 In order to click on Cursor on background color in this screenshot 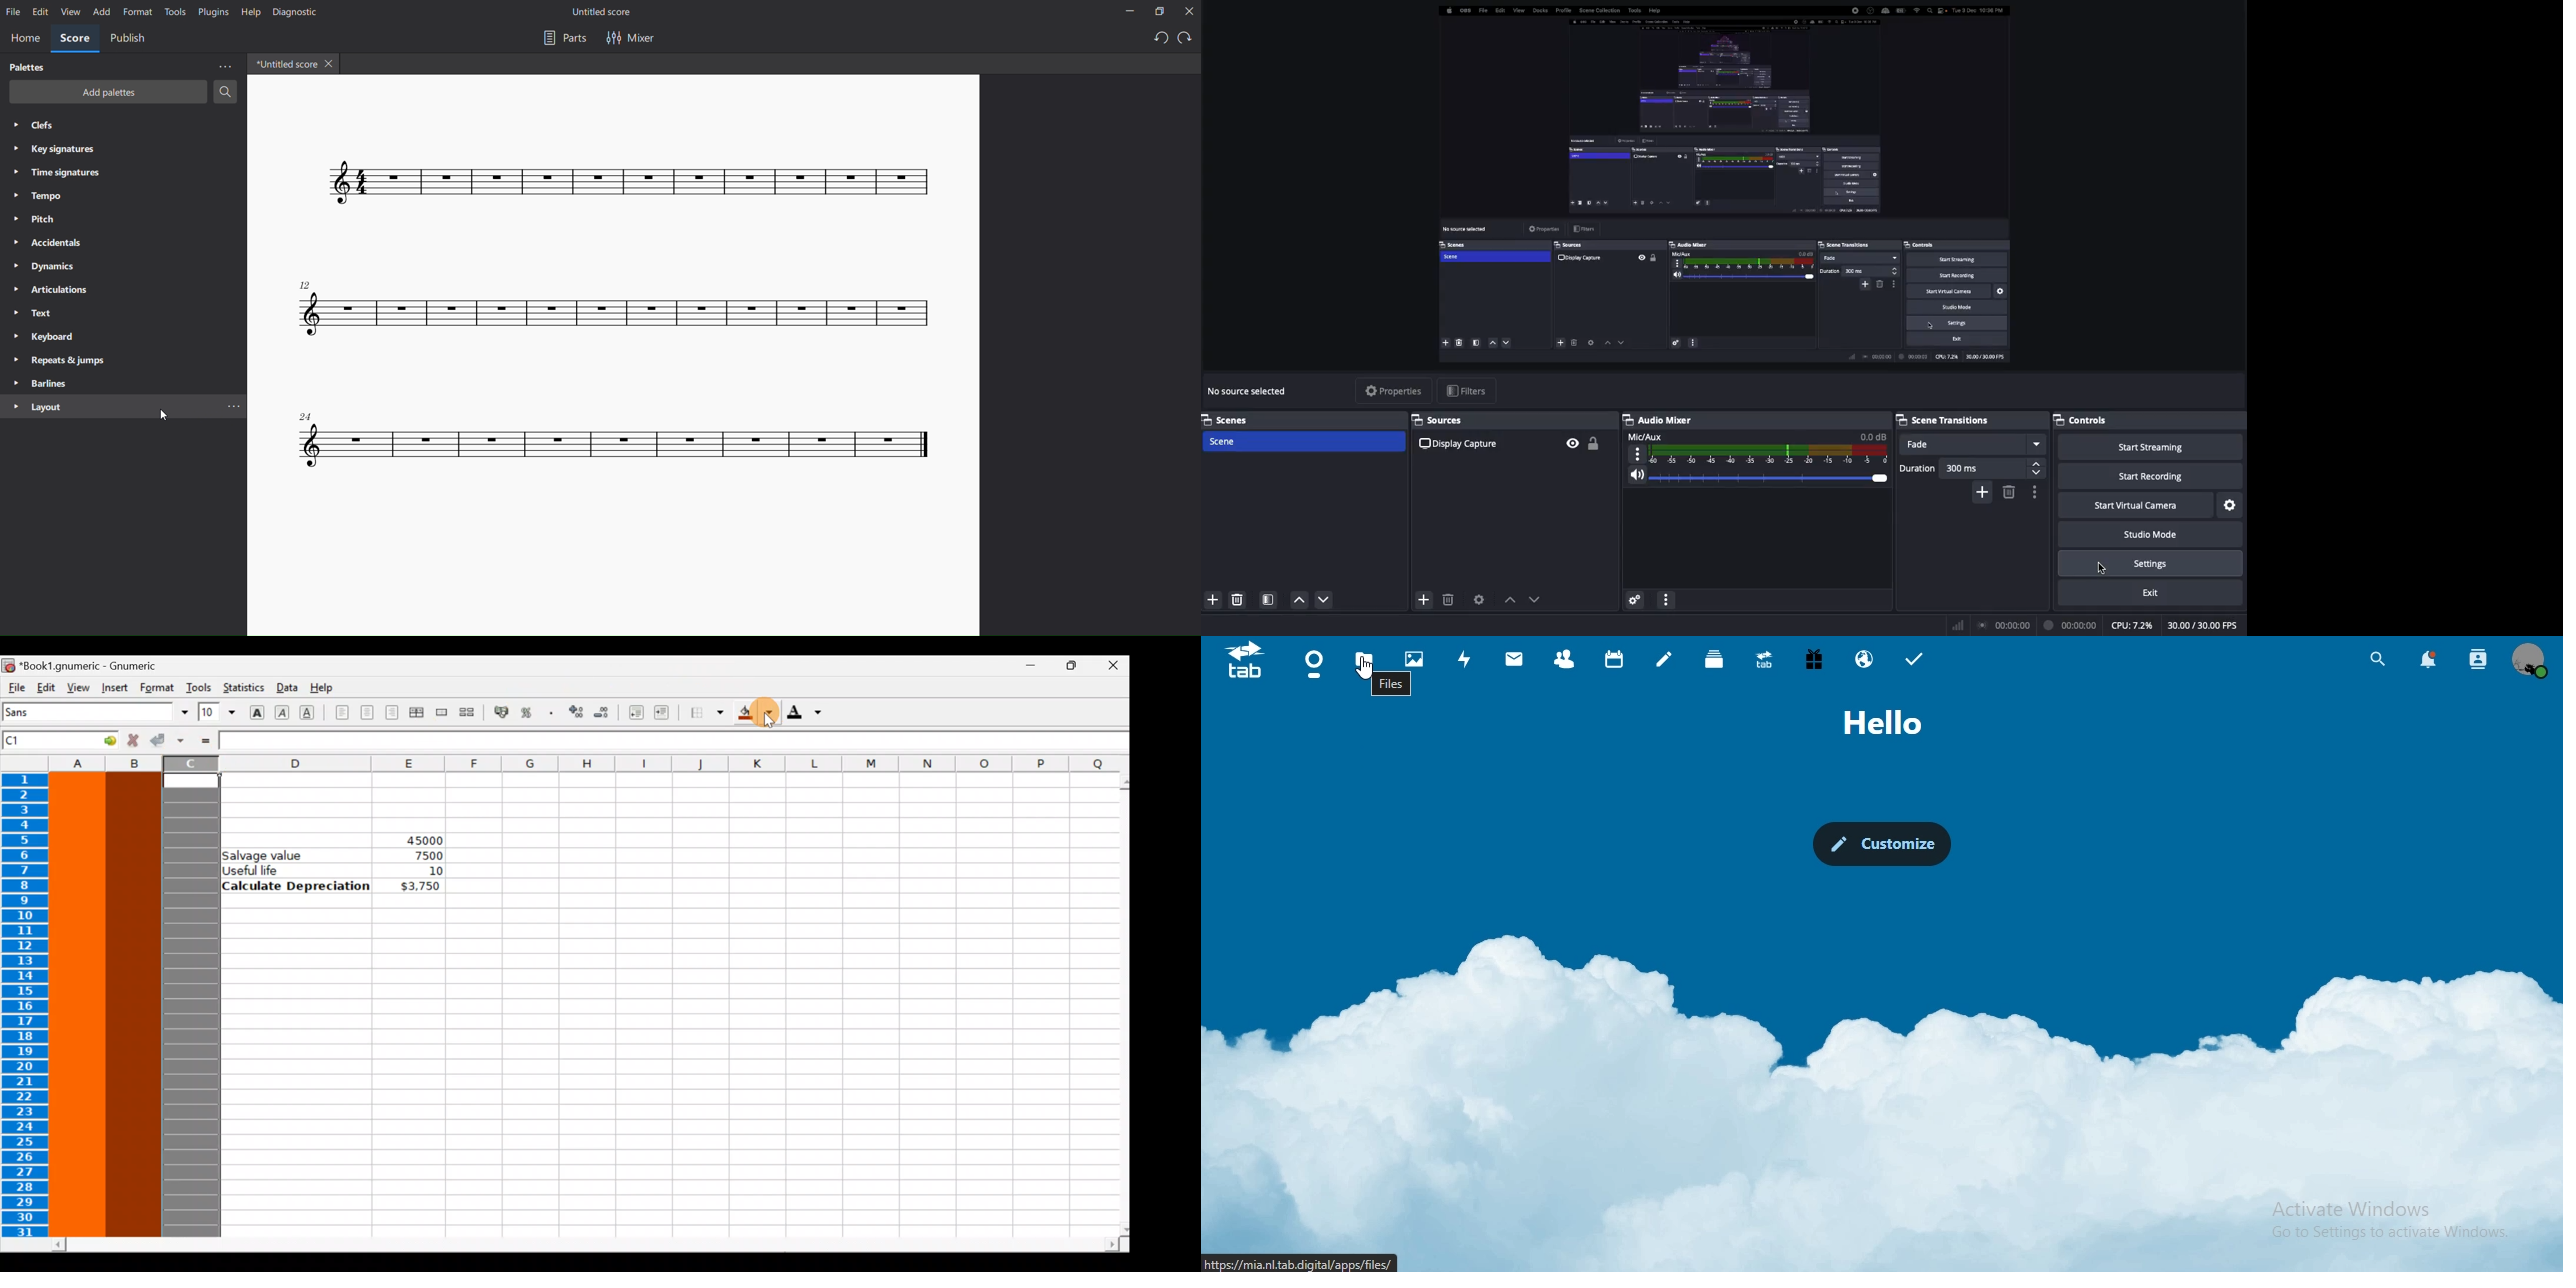, I will do `click(763, 711)`.